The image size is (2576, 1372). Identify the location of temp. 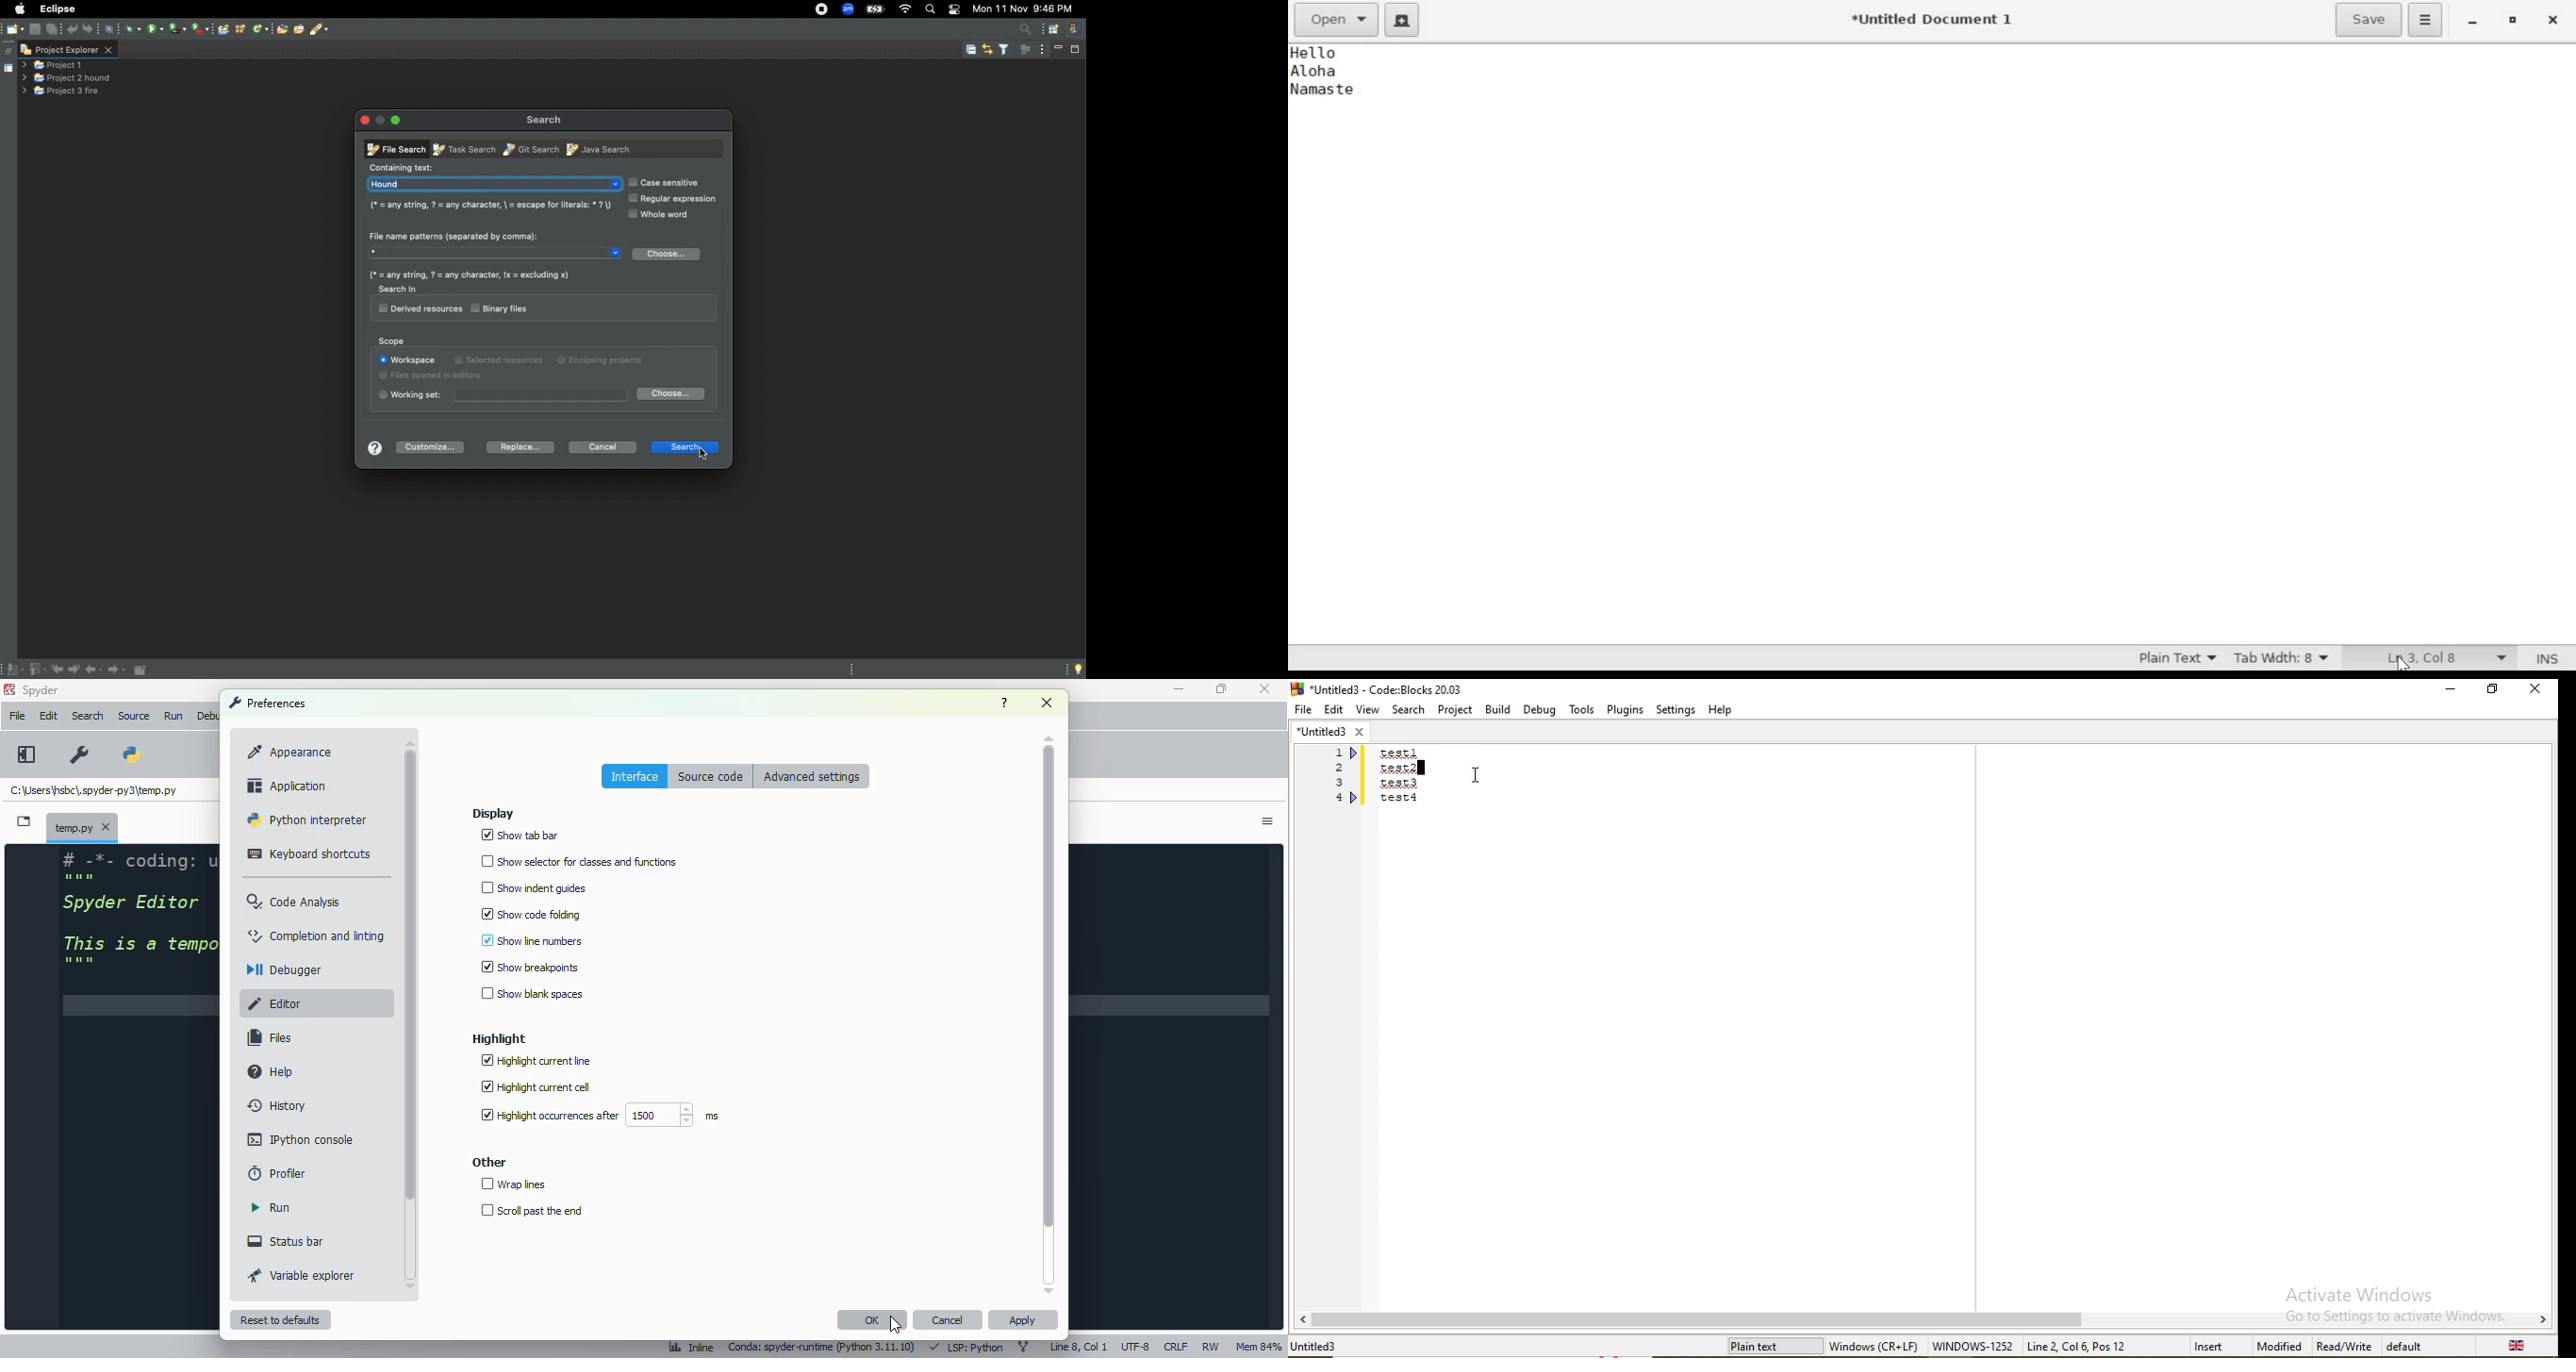
(83, 826).